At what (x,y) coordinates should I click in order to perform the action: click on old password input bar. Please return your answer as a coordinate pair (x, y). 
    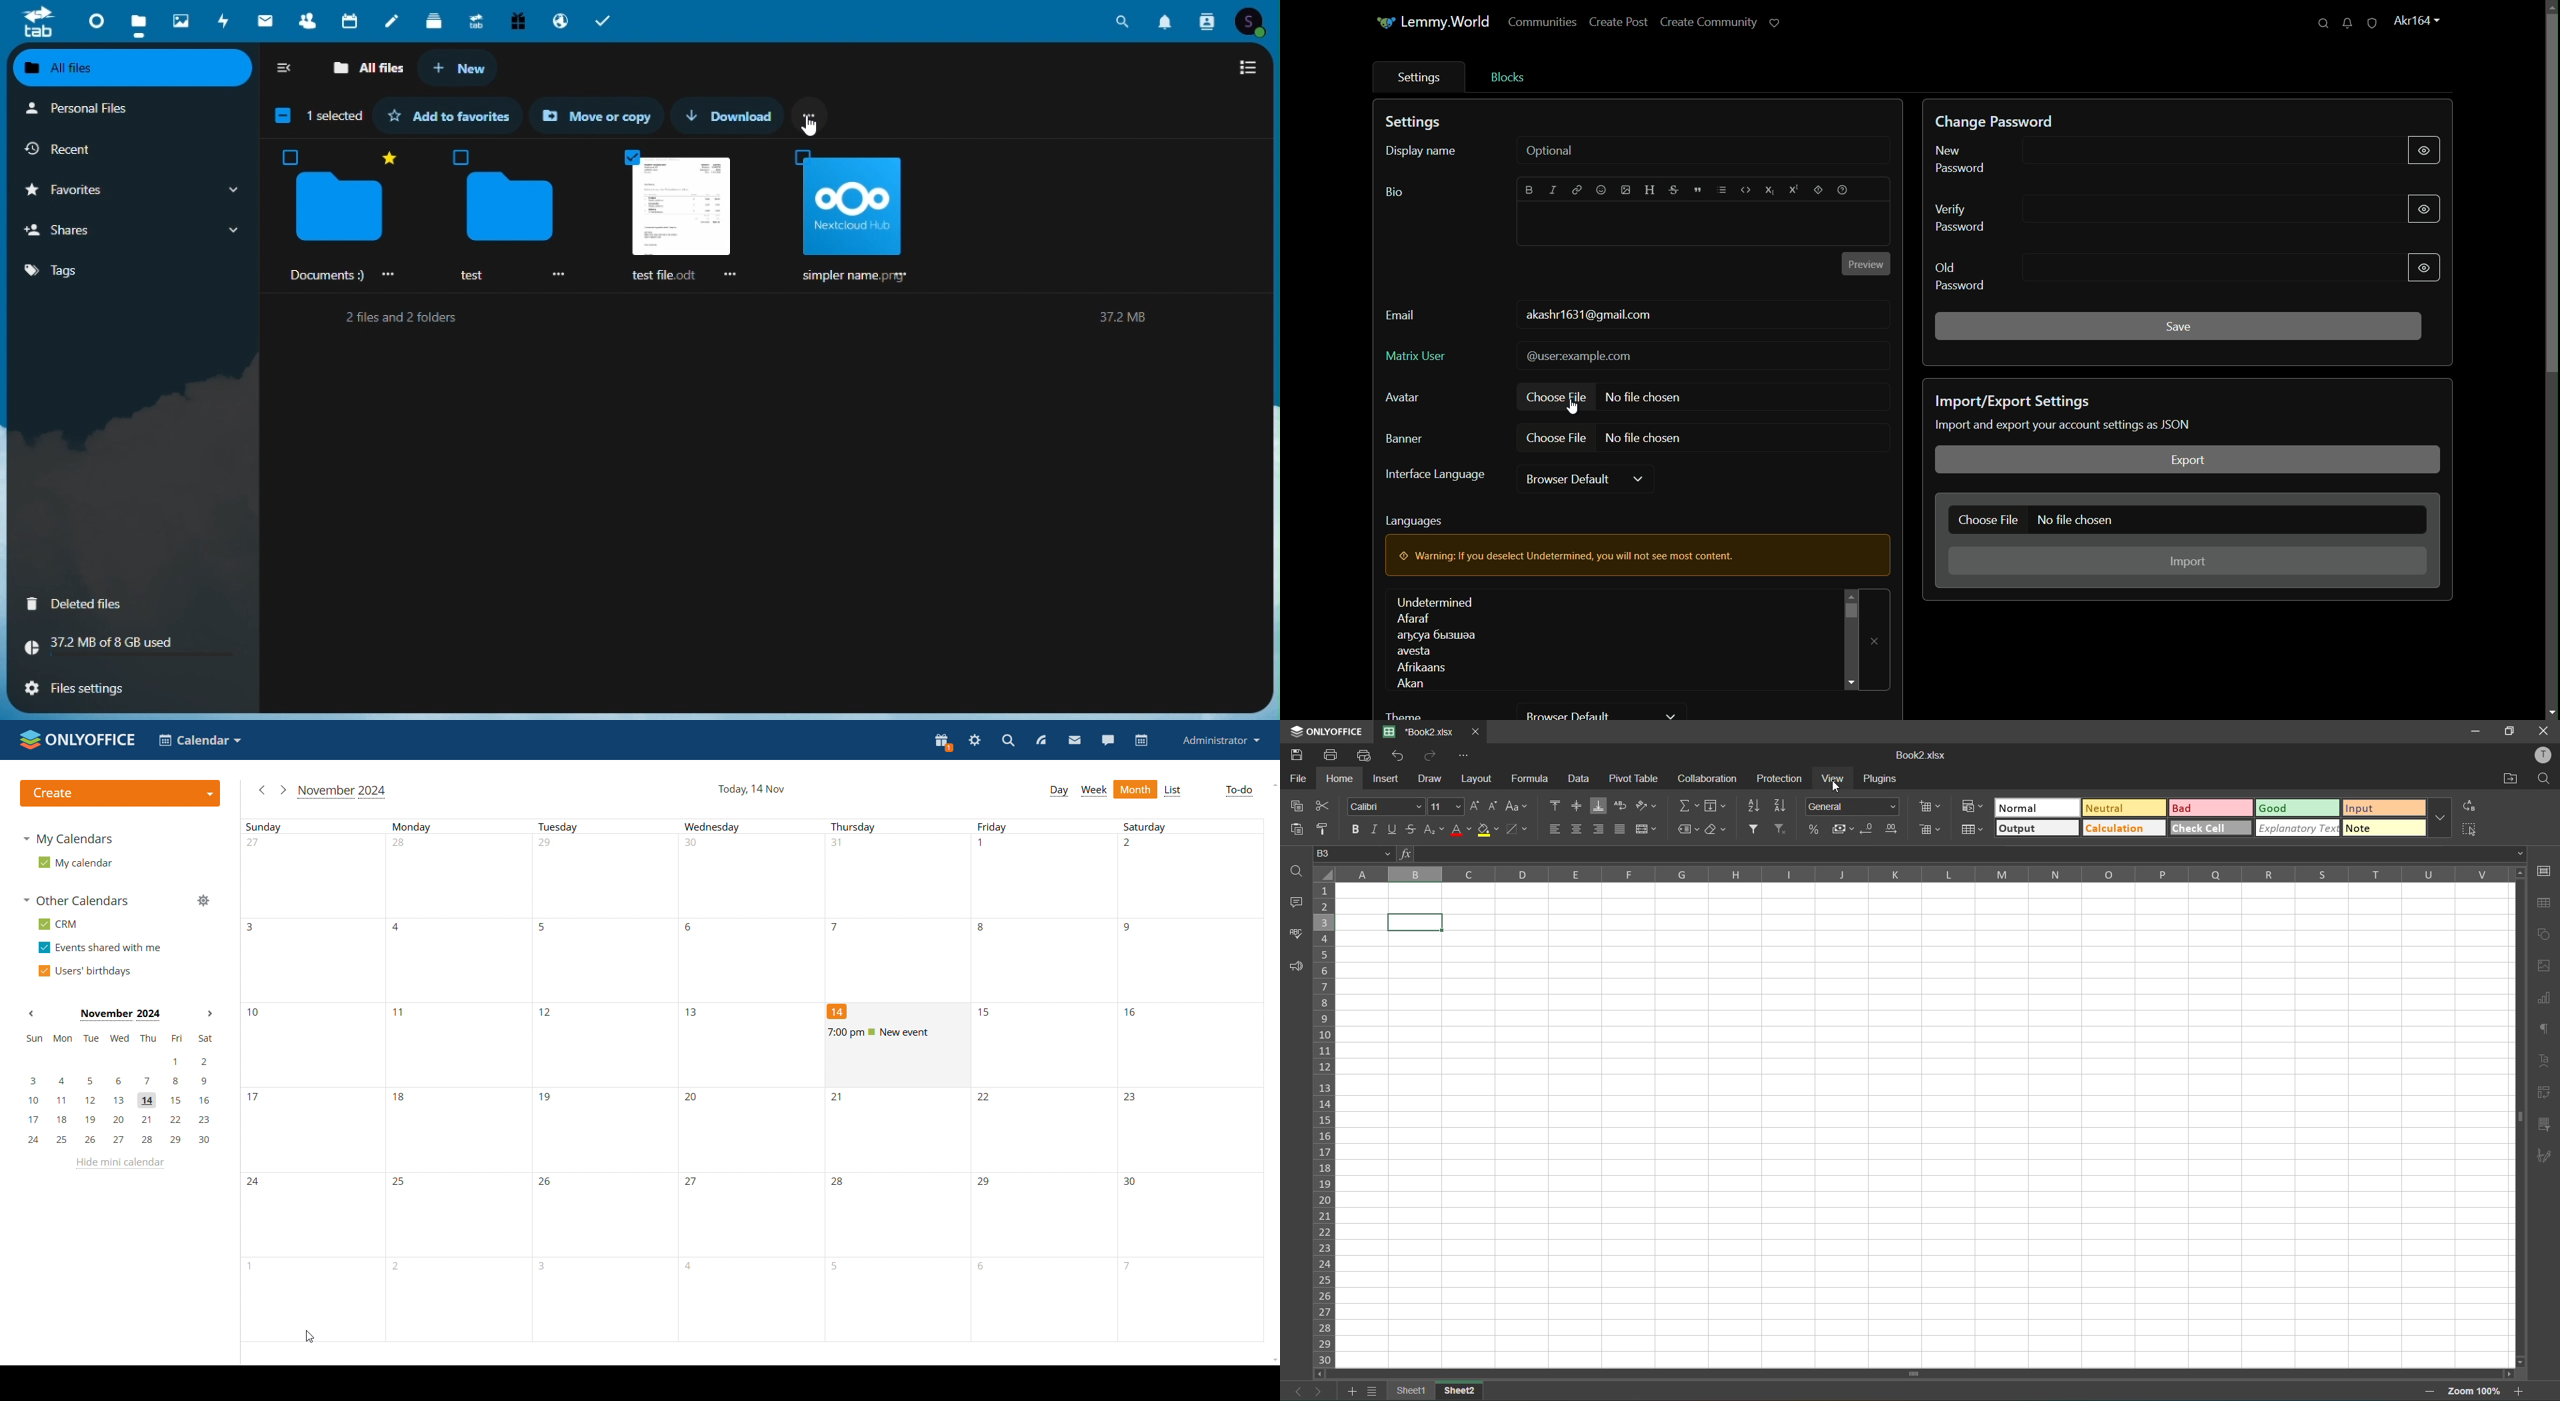
    Looking at the image, I should click on (2202, 269).